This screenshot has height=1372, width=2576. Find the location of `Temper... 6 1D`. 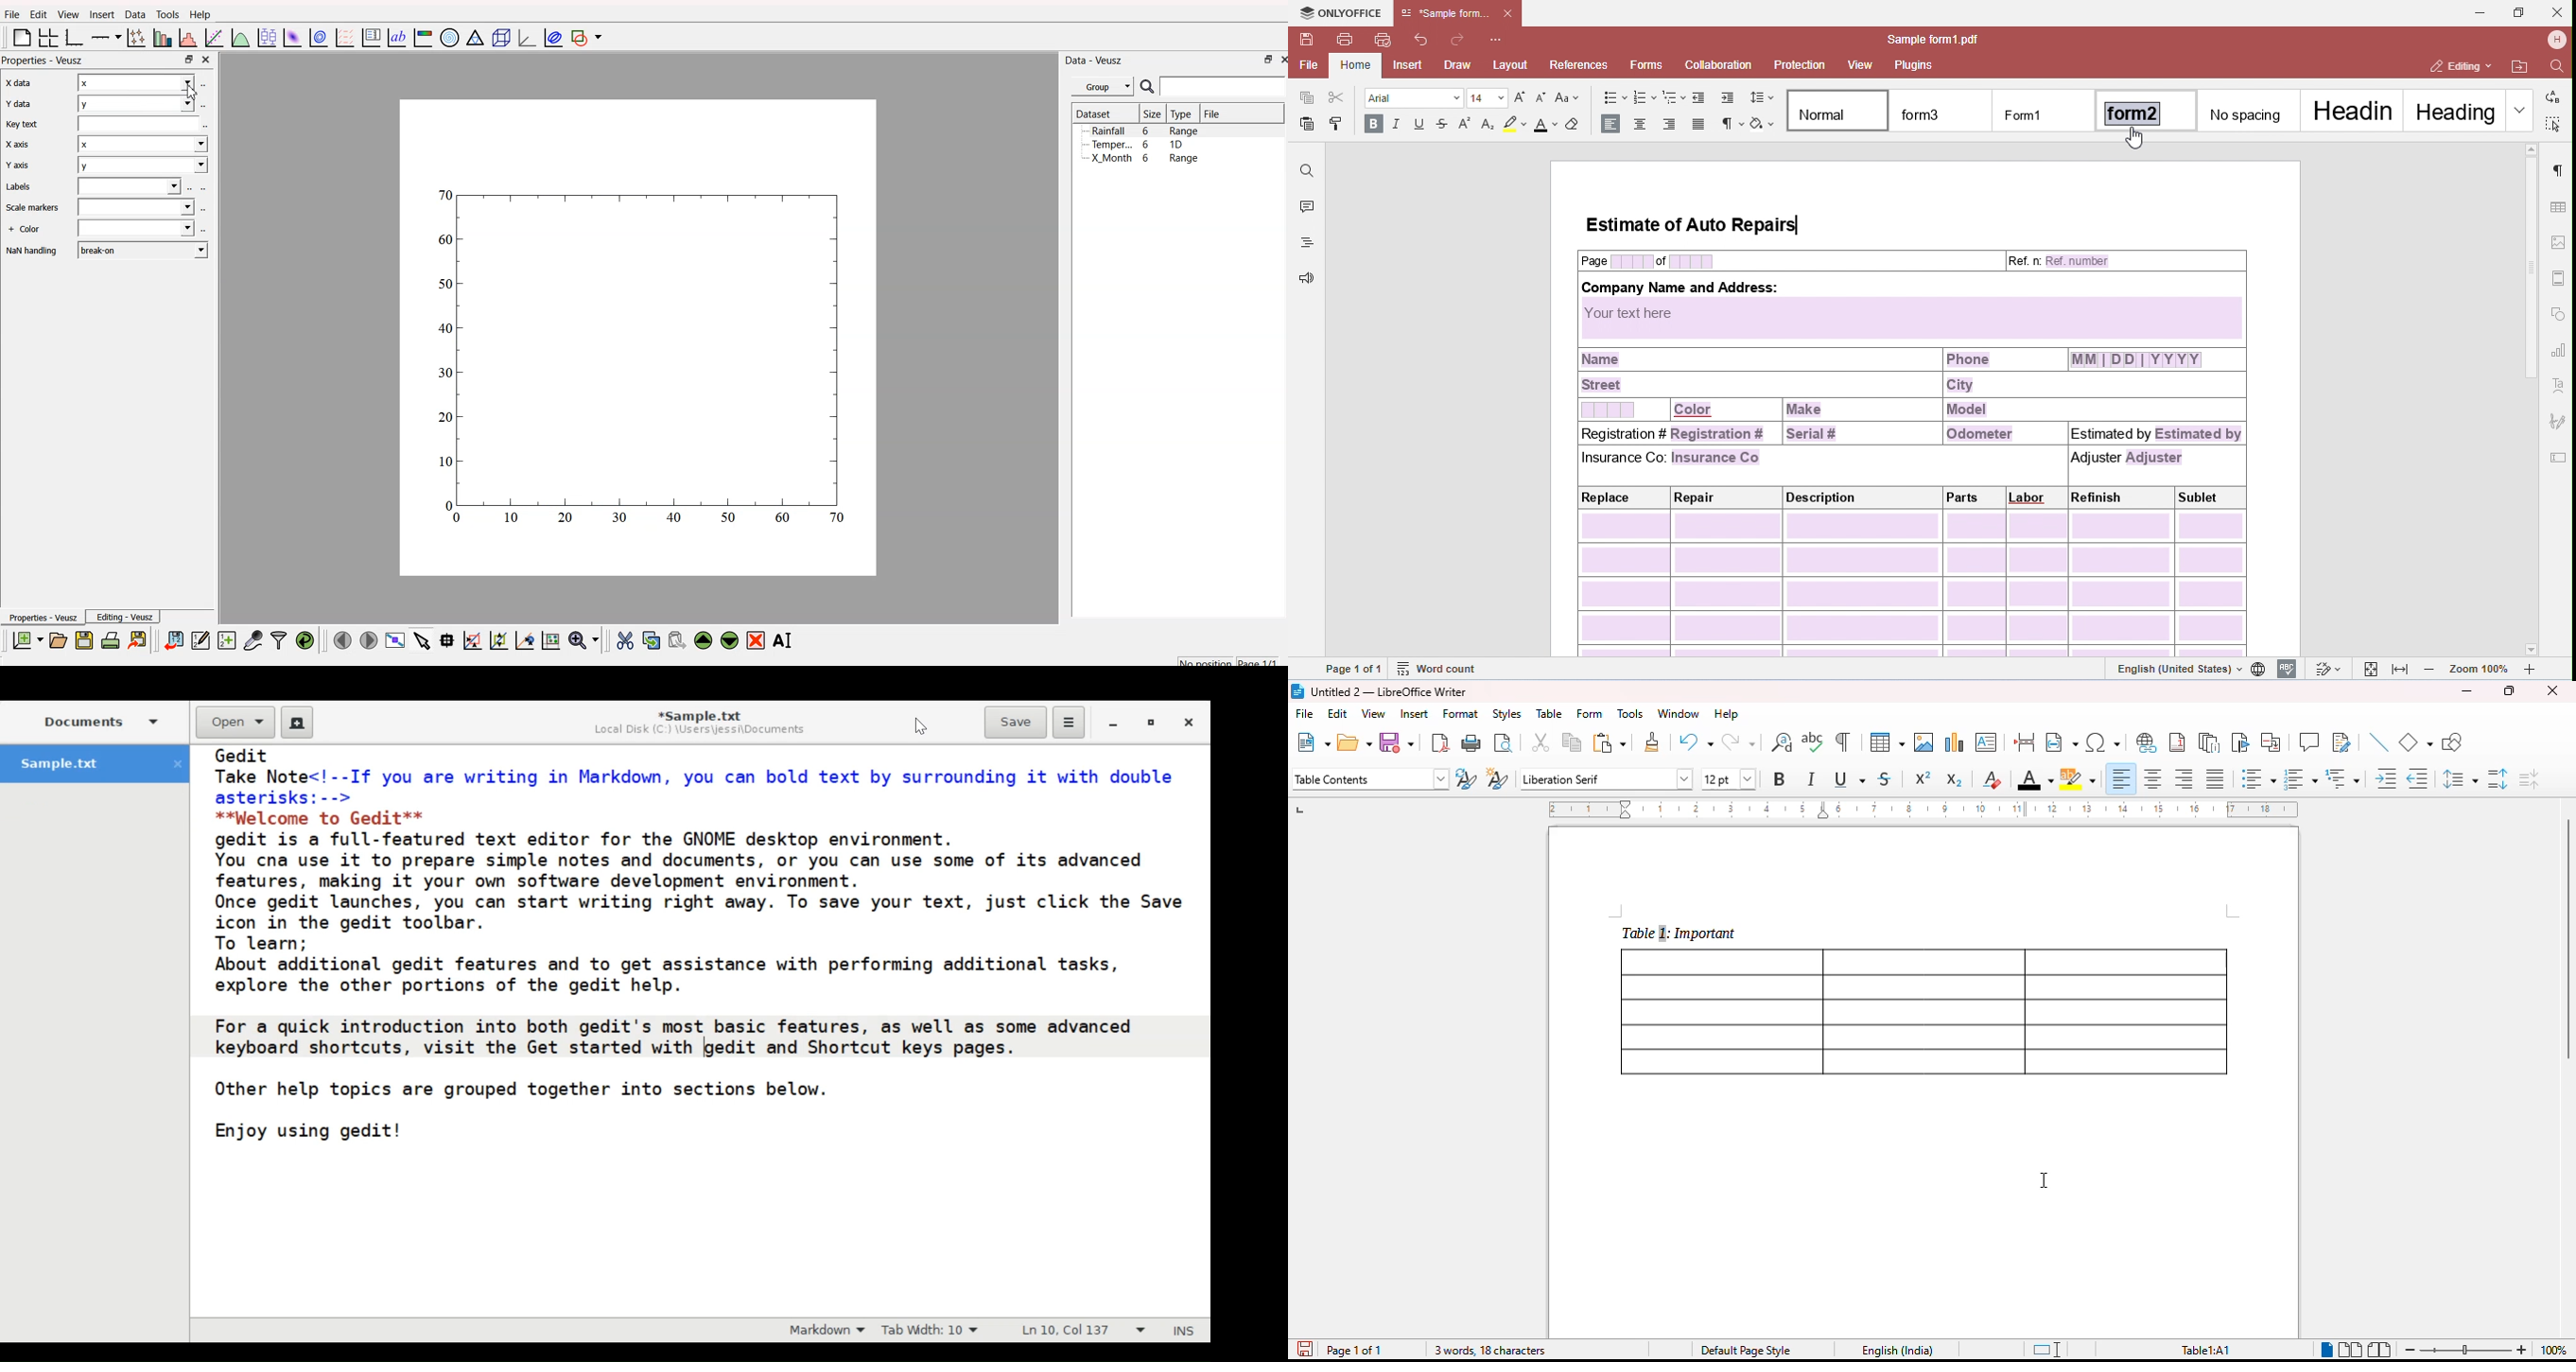

Temper... 6 1D is located at coordinates (1137, 144).